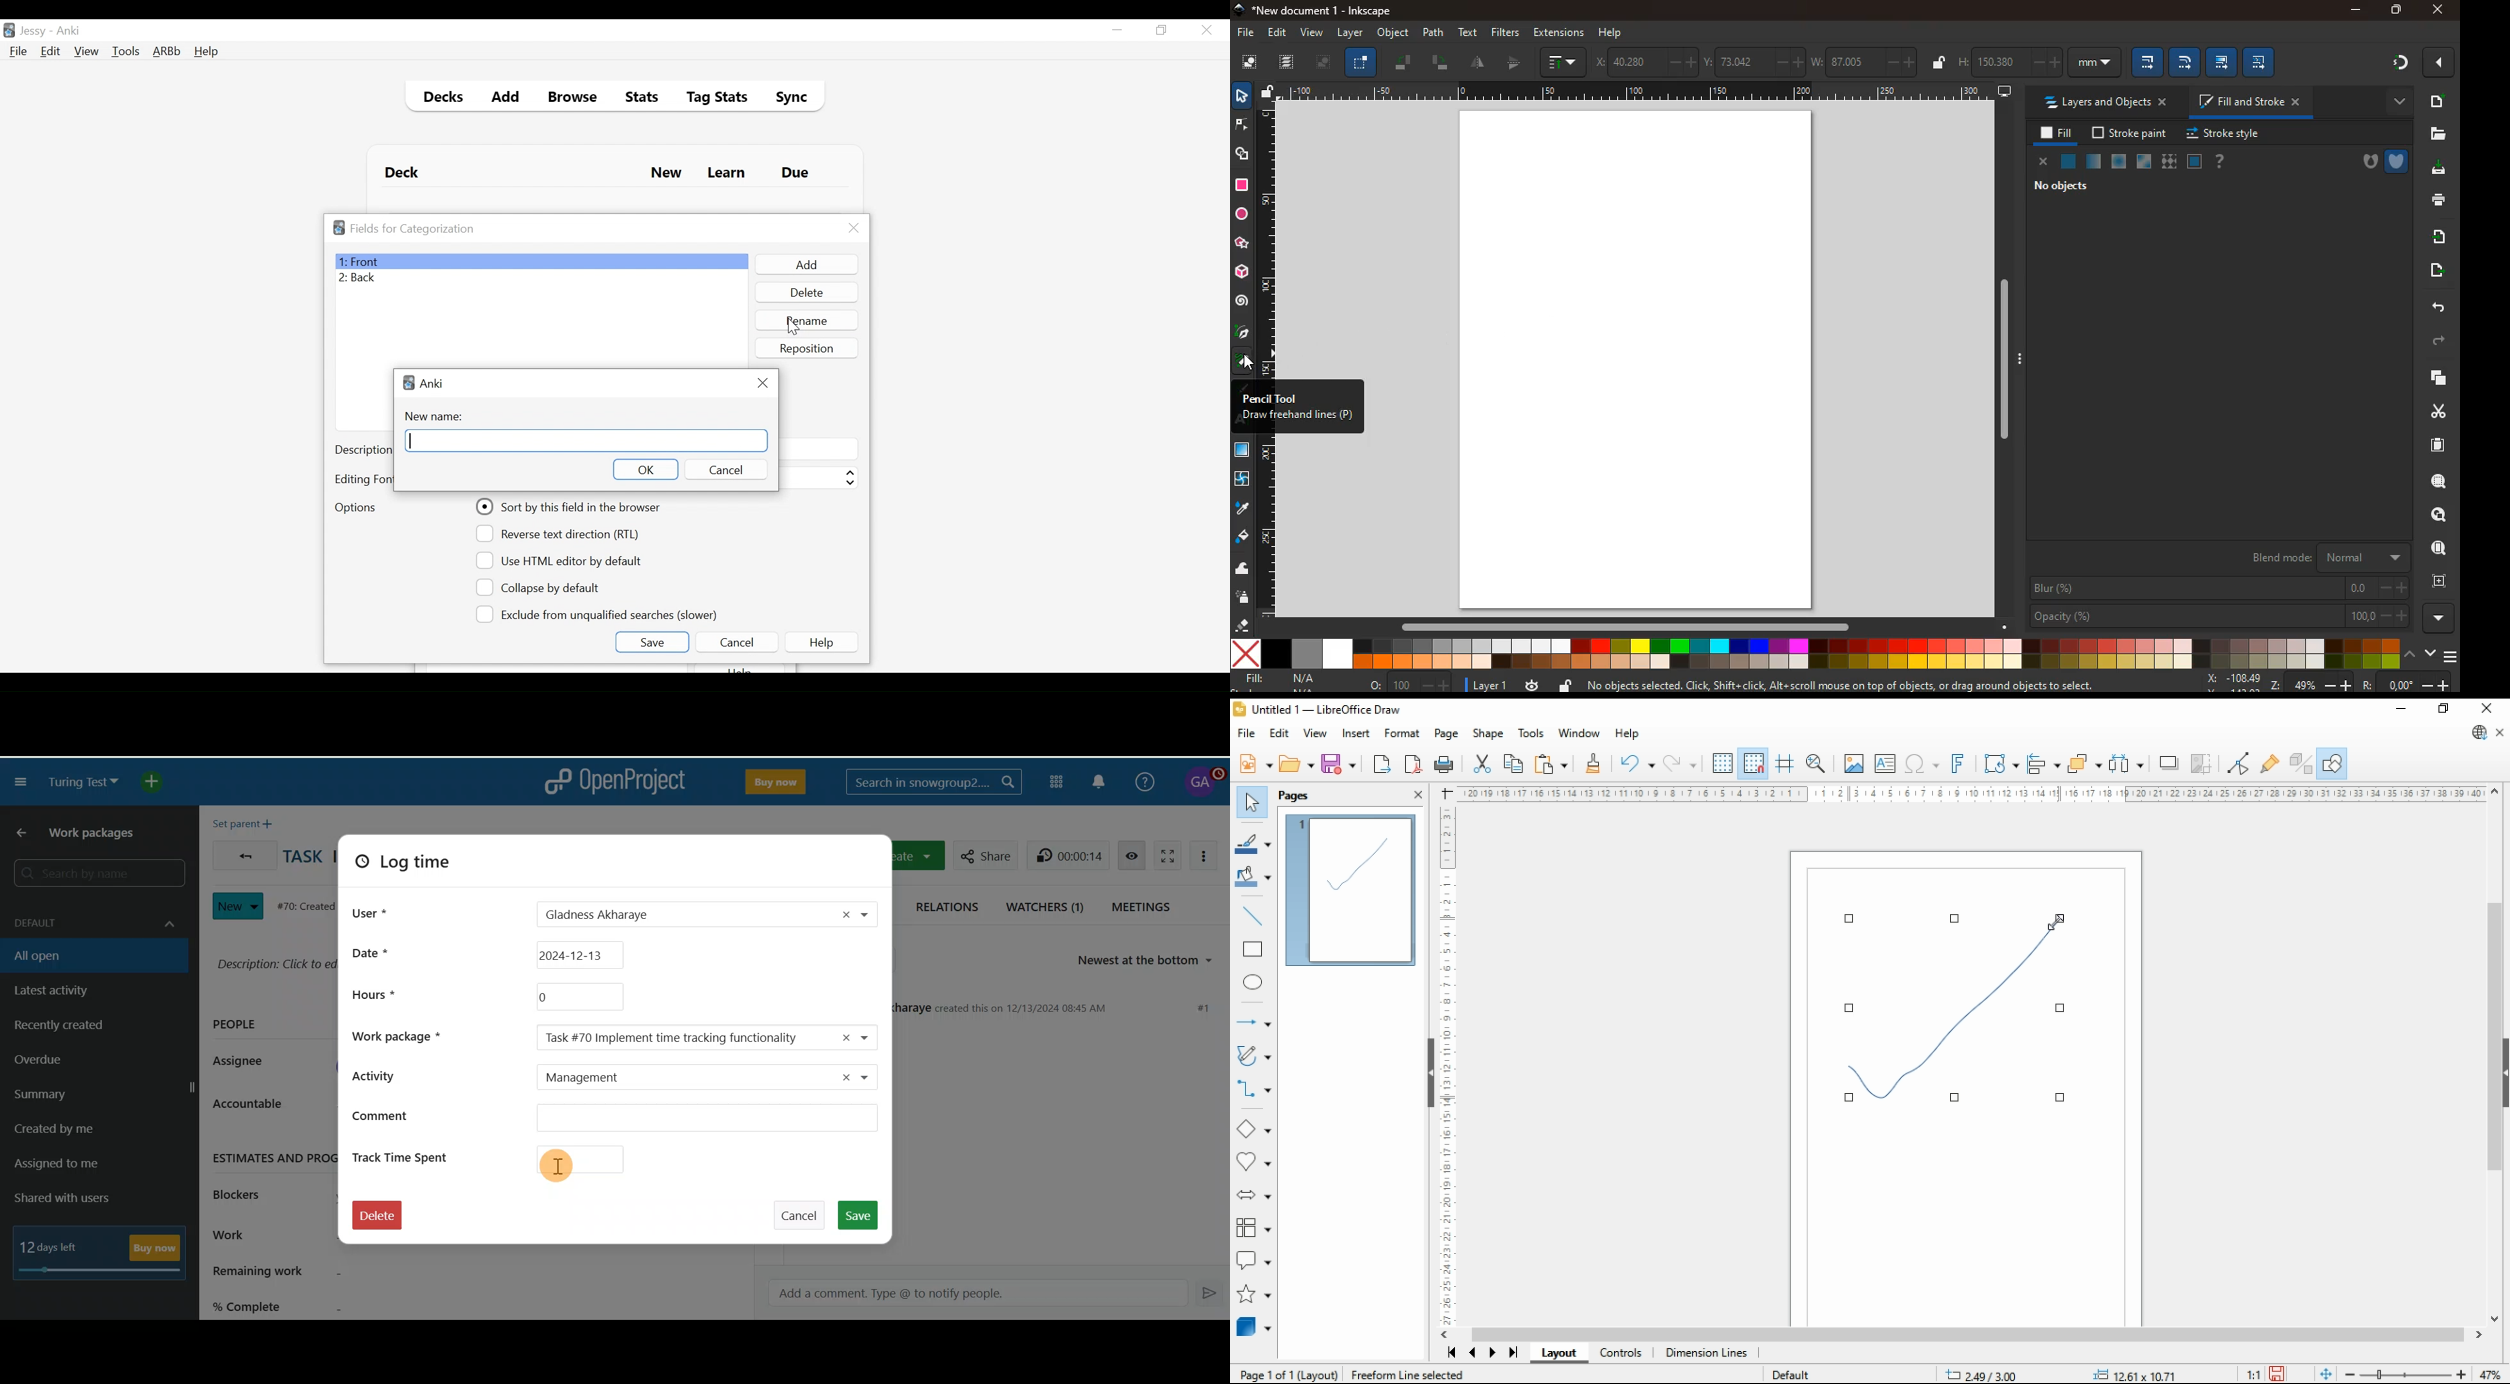 The image size is (2520, 1400). I want to click on stroke paint, so click(2132, 132).